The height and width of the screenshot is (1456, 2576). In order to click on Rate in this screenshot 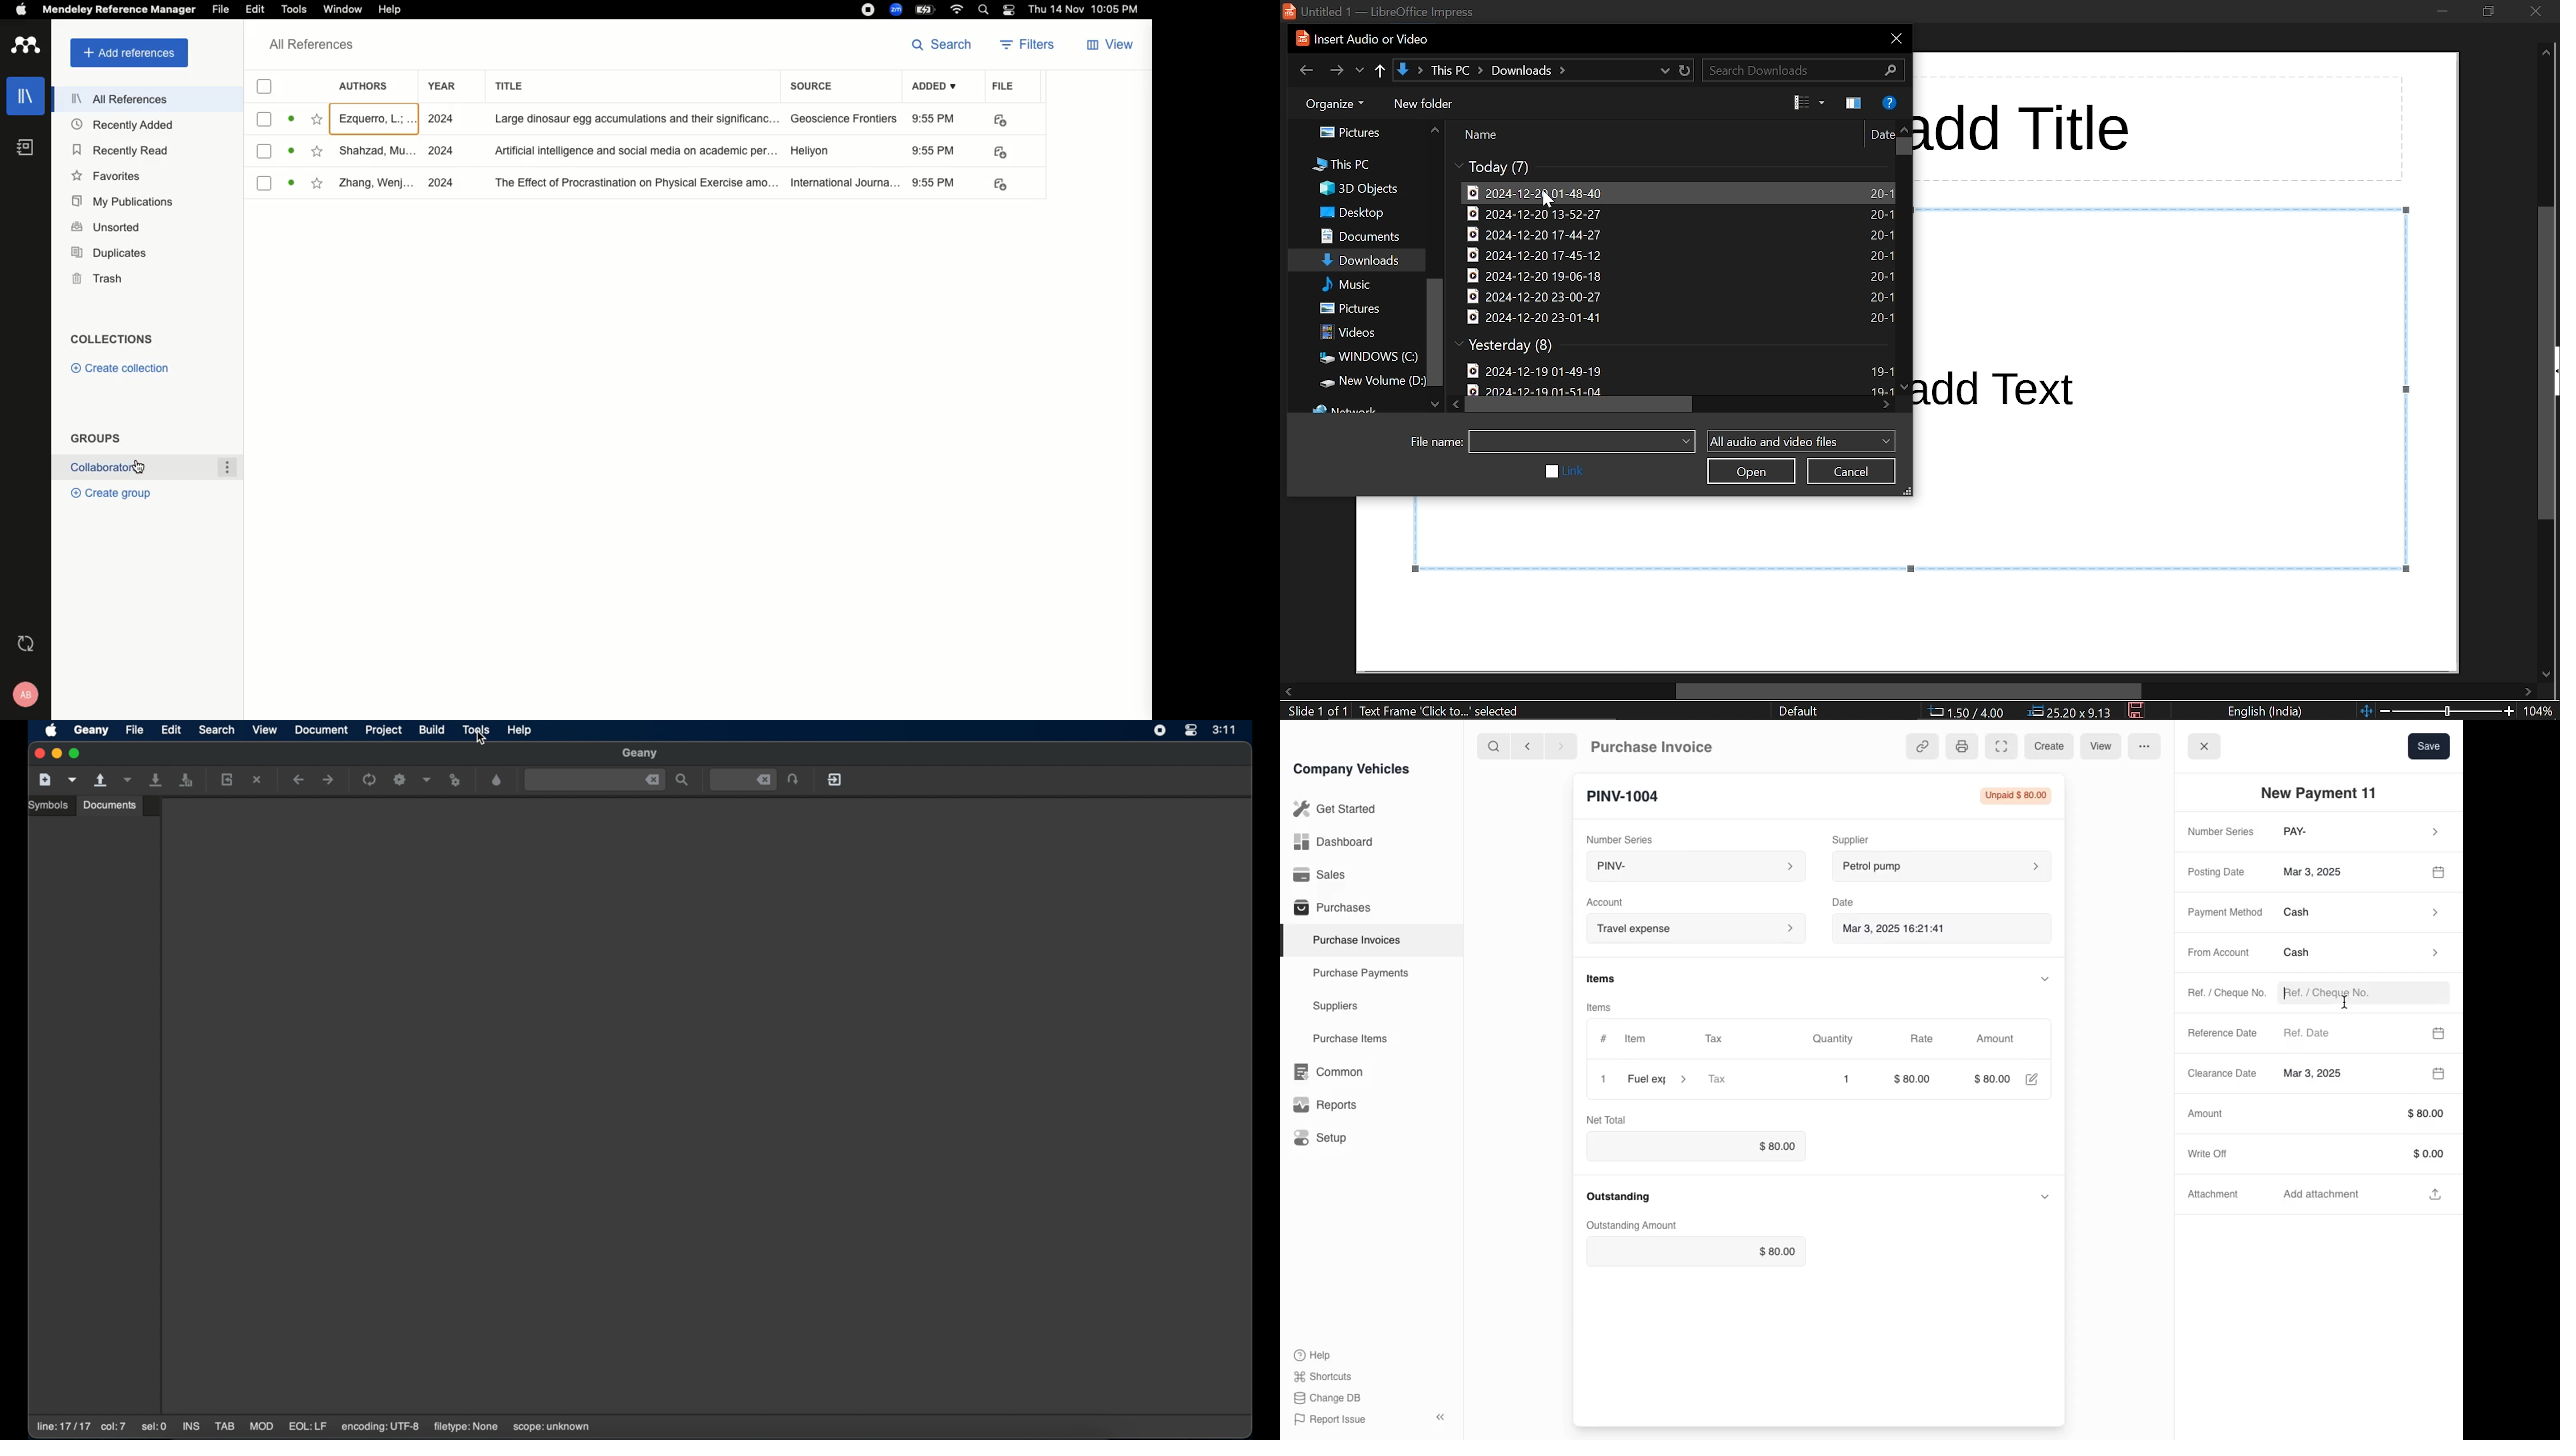, I will do `click(1920, 1039)`.